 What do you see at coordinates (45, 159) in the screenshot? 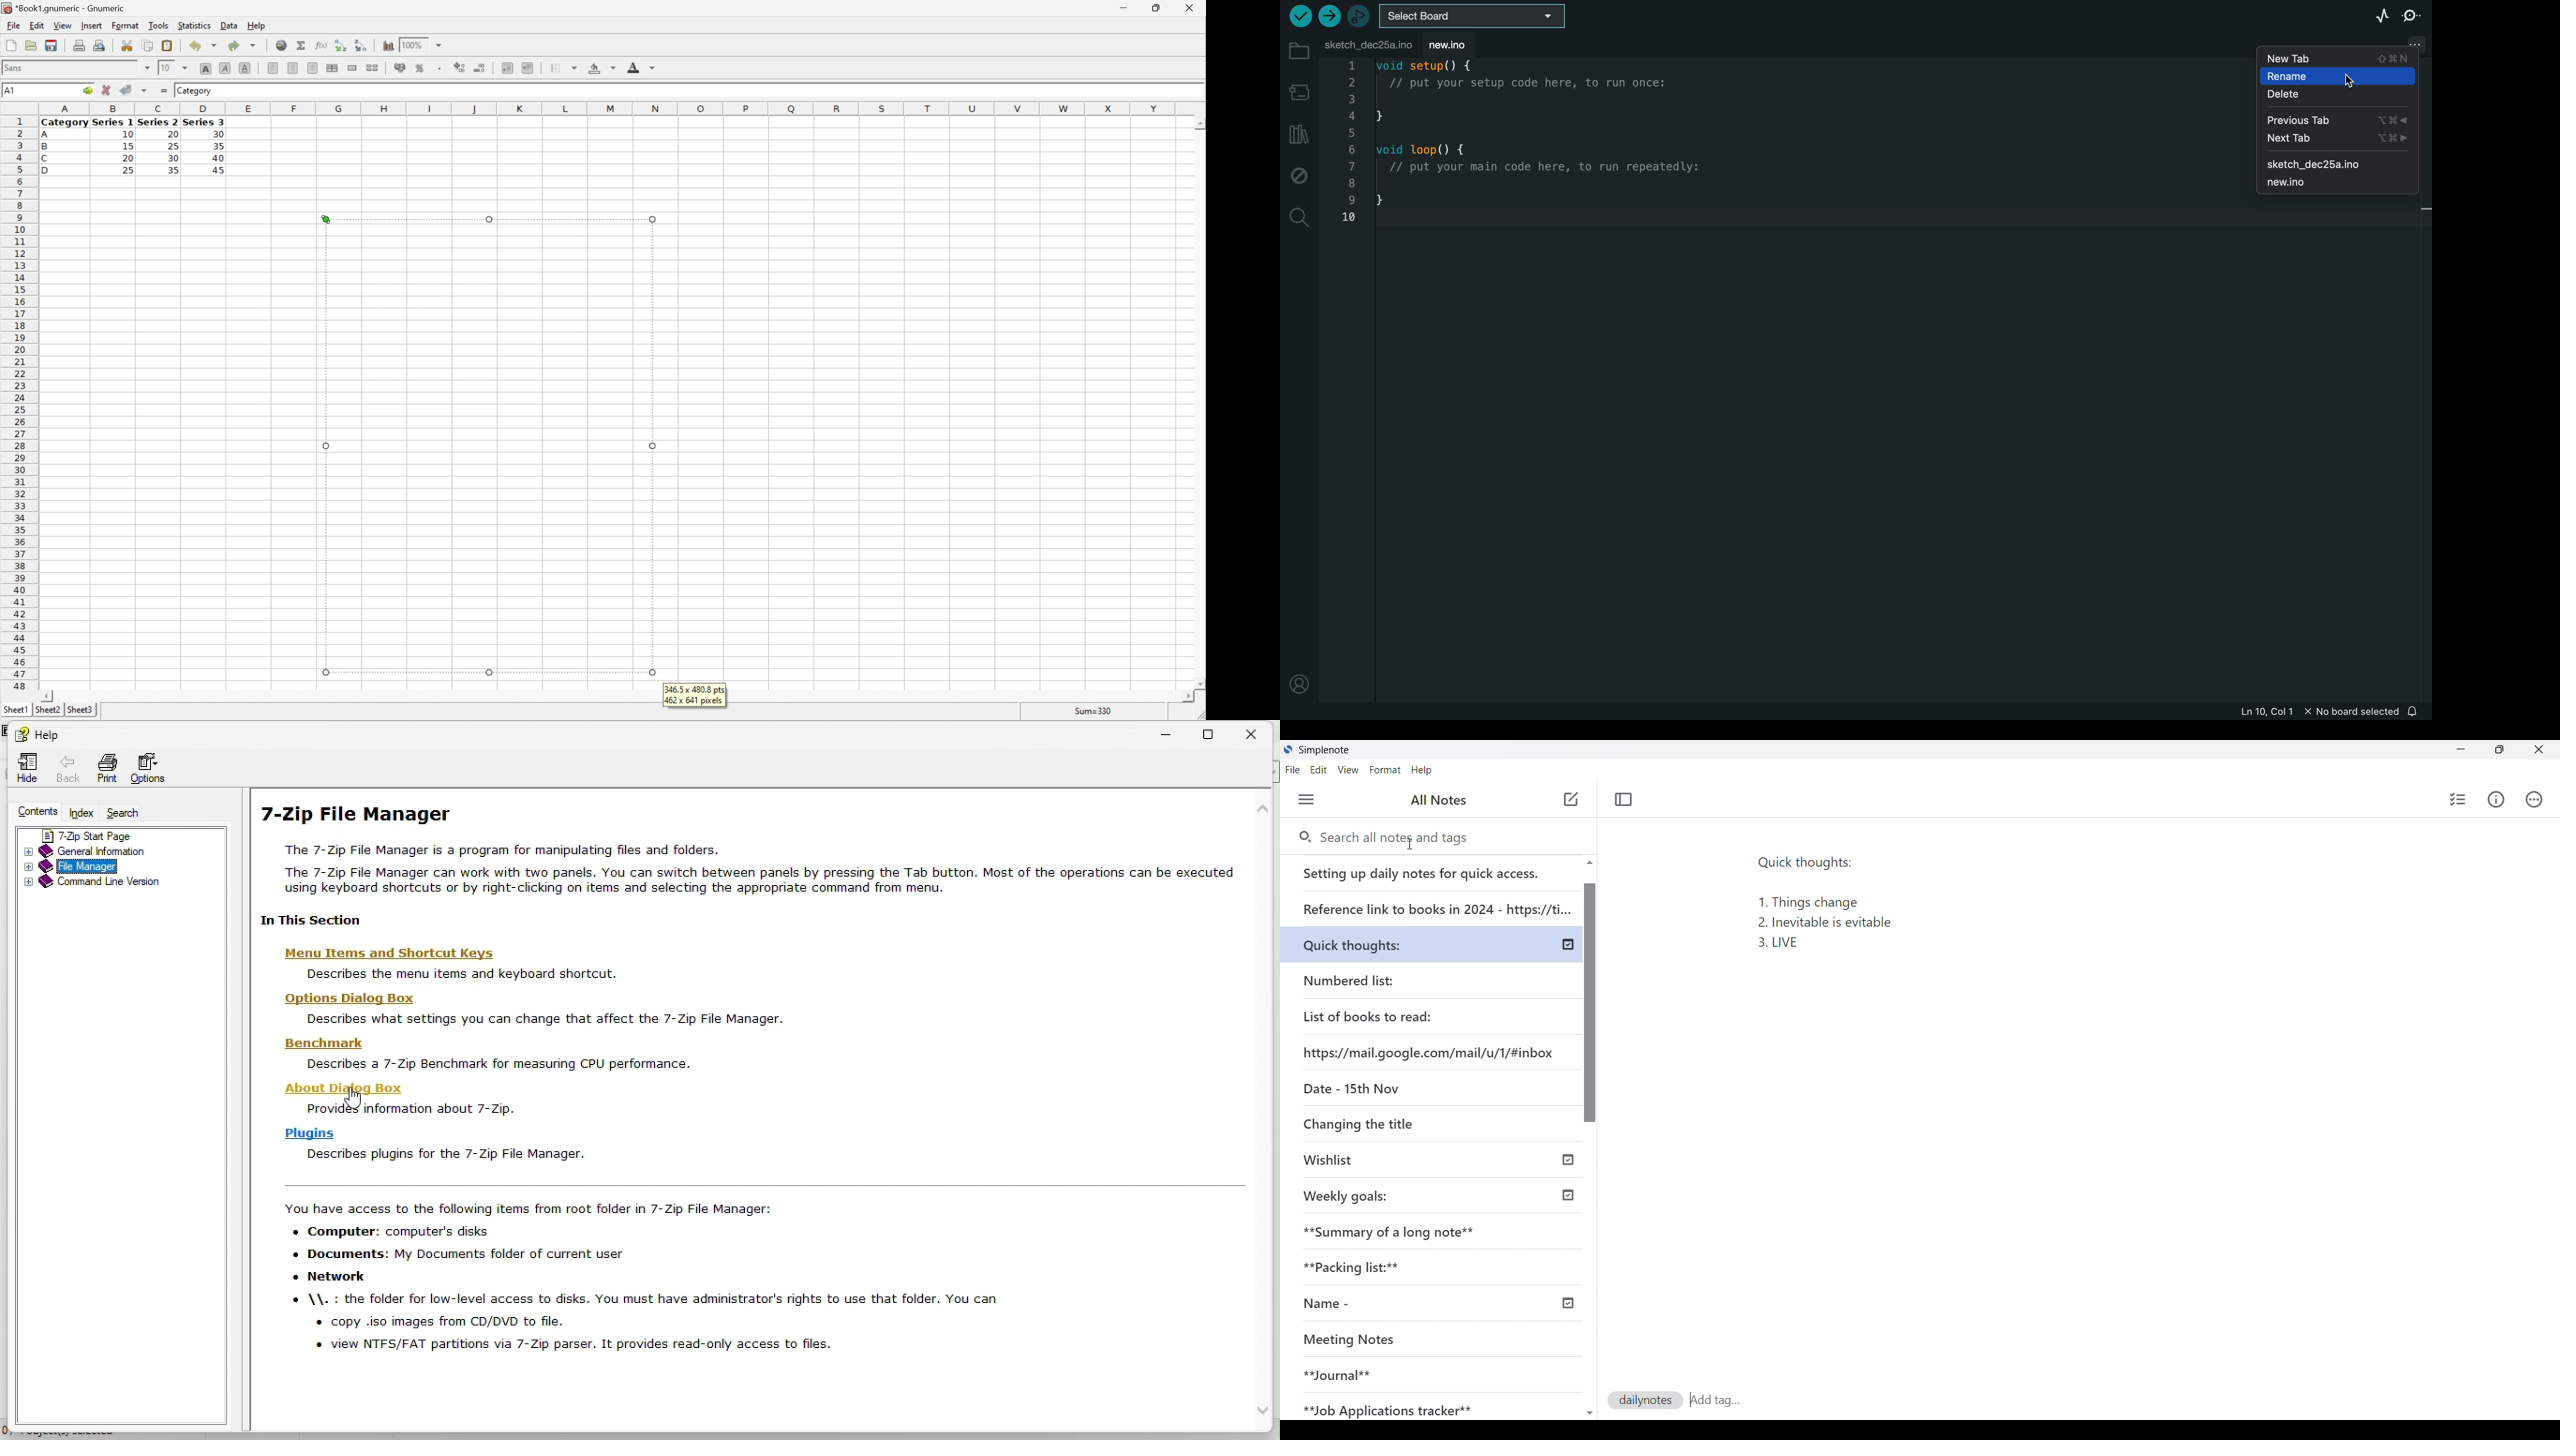
I see `C` at bounding box center [45, 159].